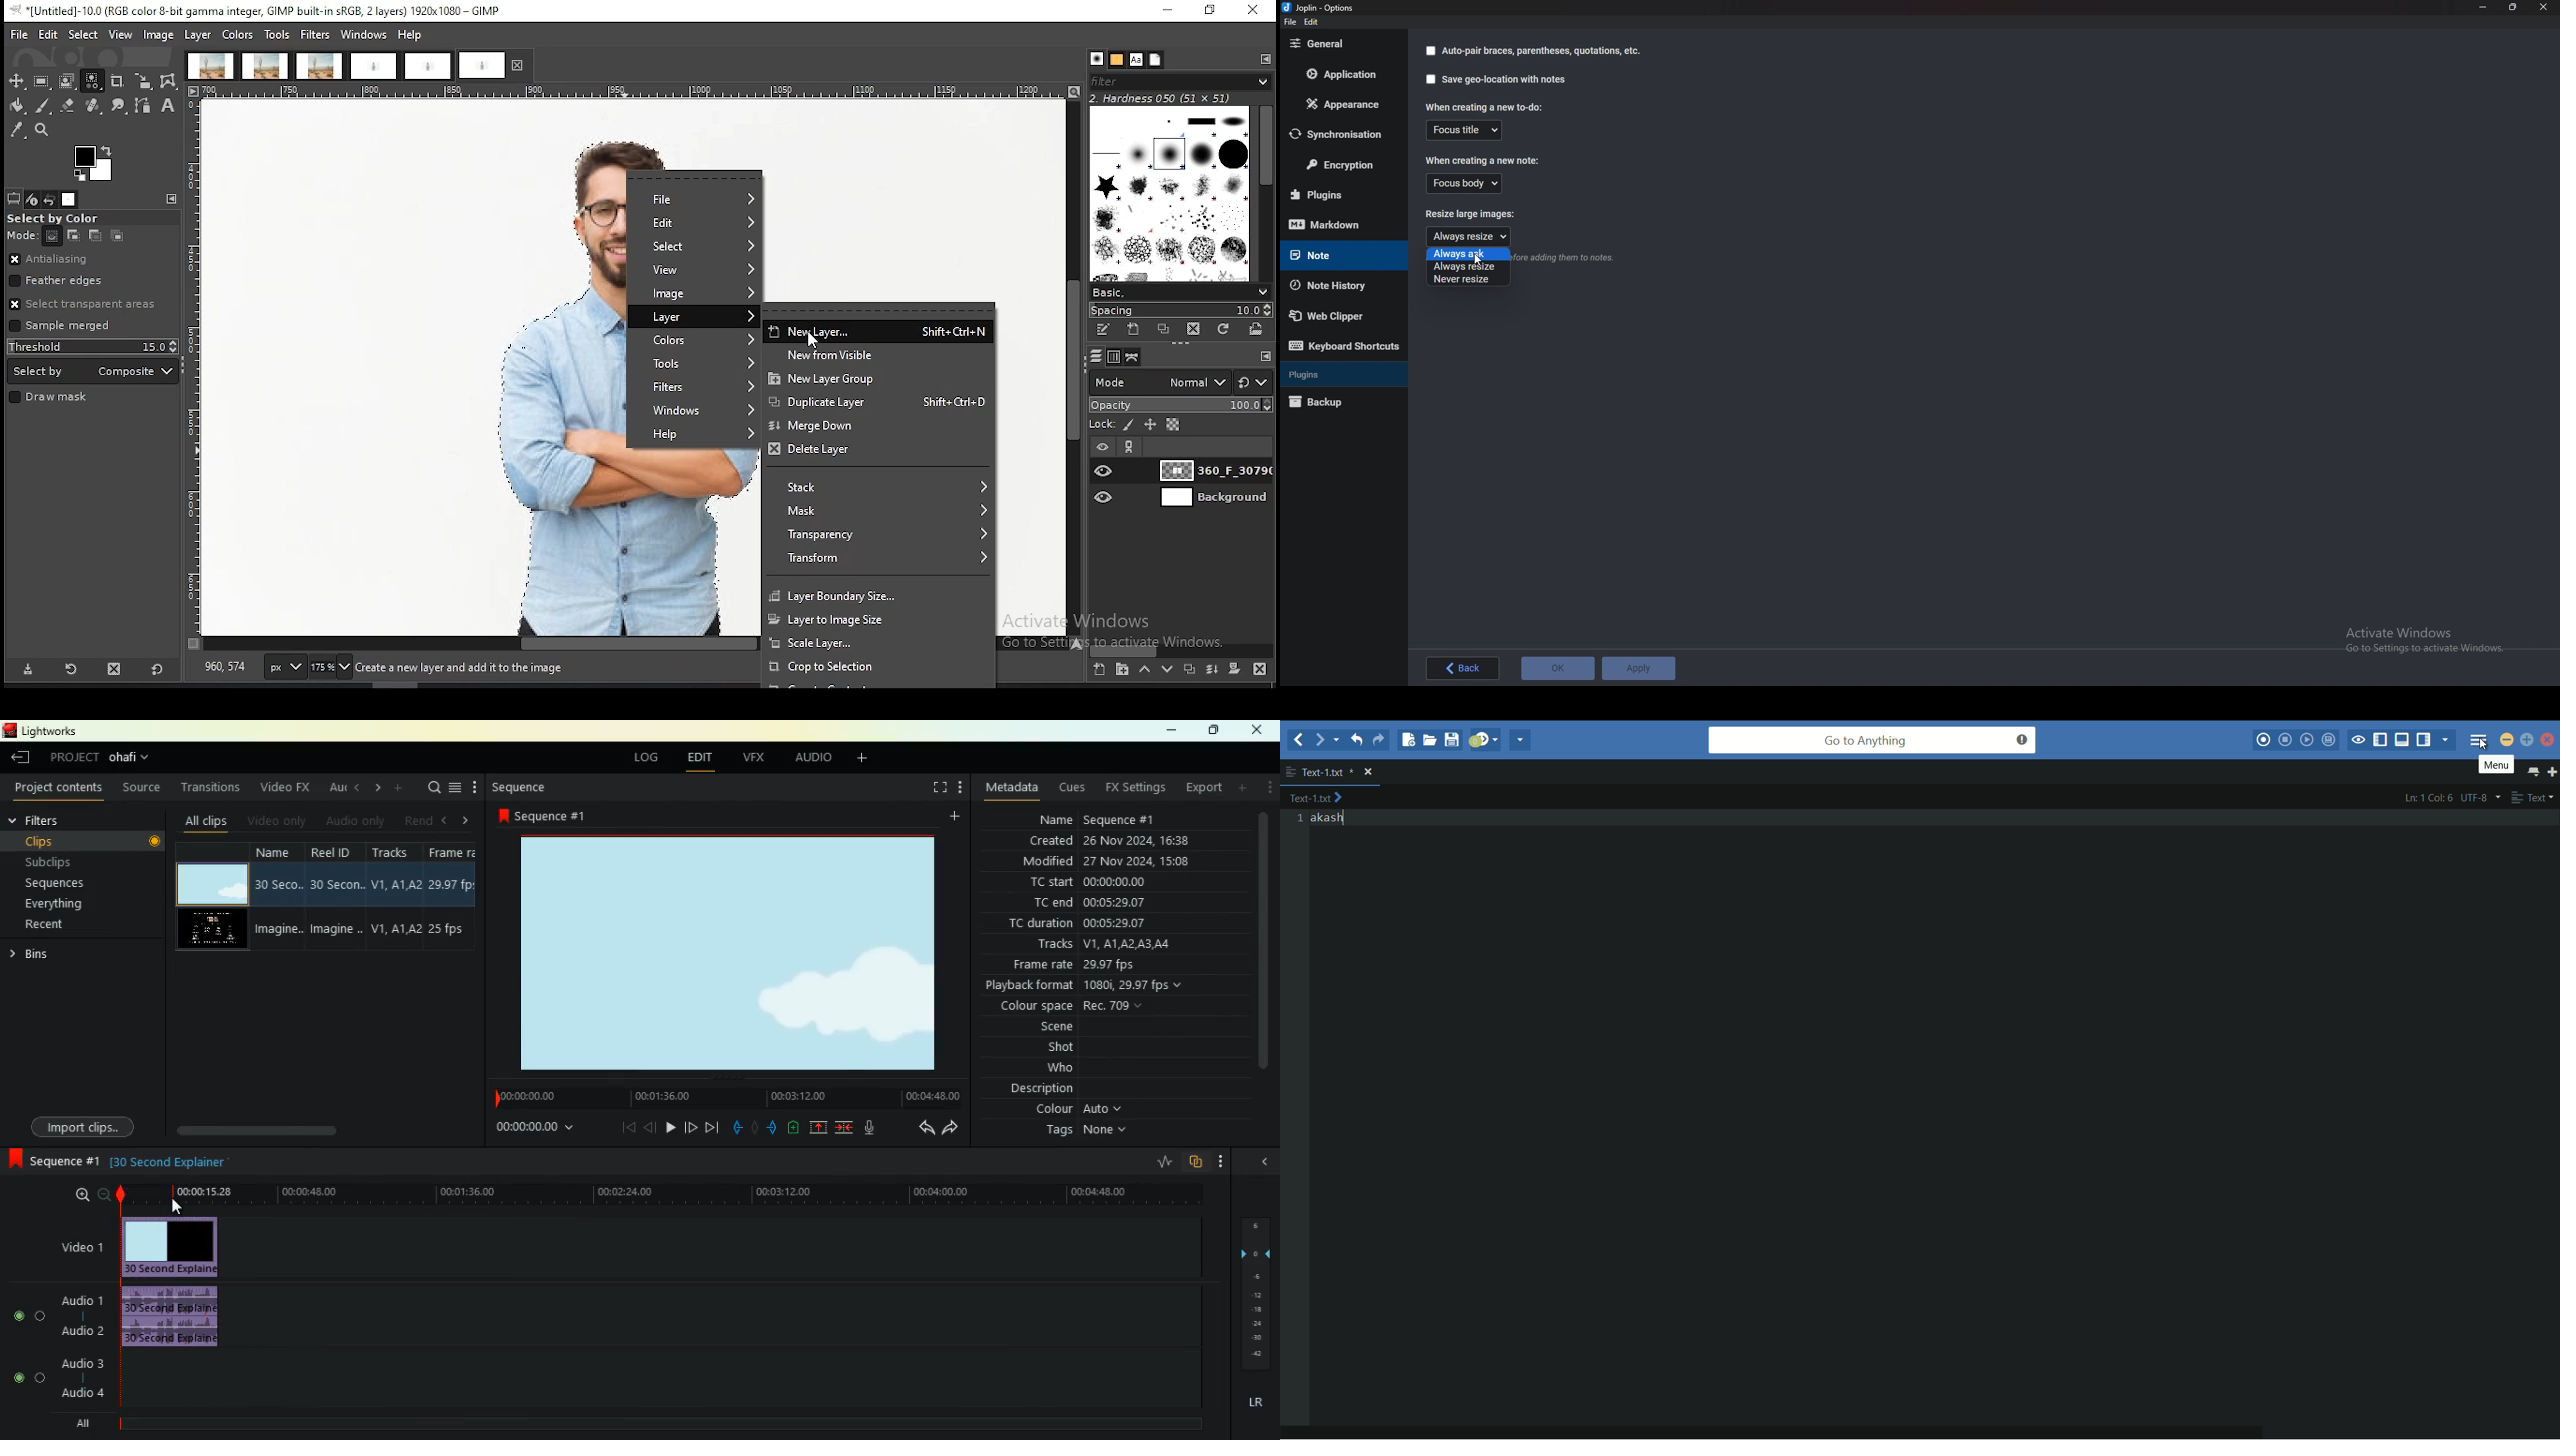 The image size is (2576, 1456). Describe the element at coordinates (2507, 740) in the screenshot. I see `minimize` at that location.